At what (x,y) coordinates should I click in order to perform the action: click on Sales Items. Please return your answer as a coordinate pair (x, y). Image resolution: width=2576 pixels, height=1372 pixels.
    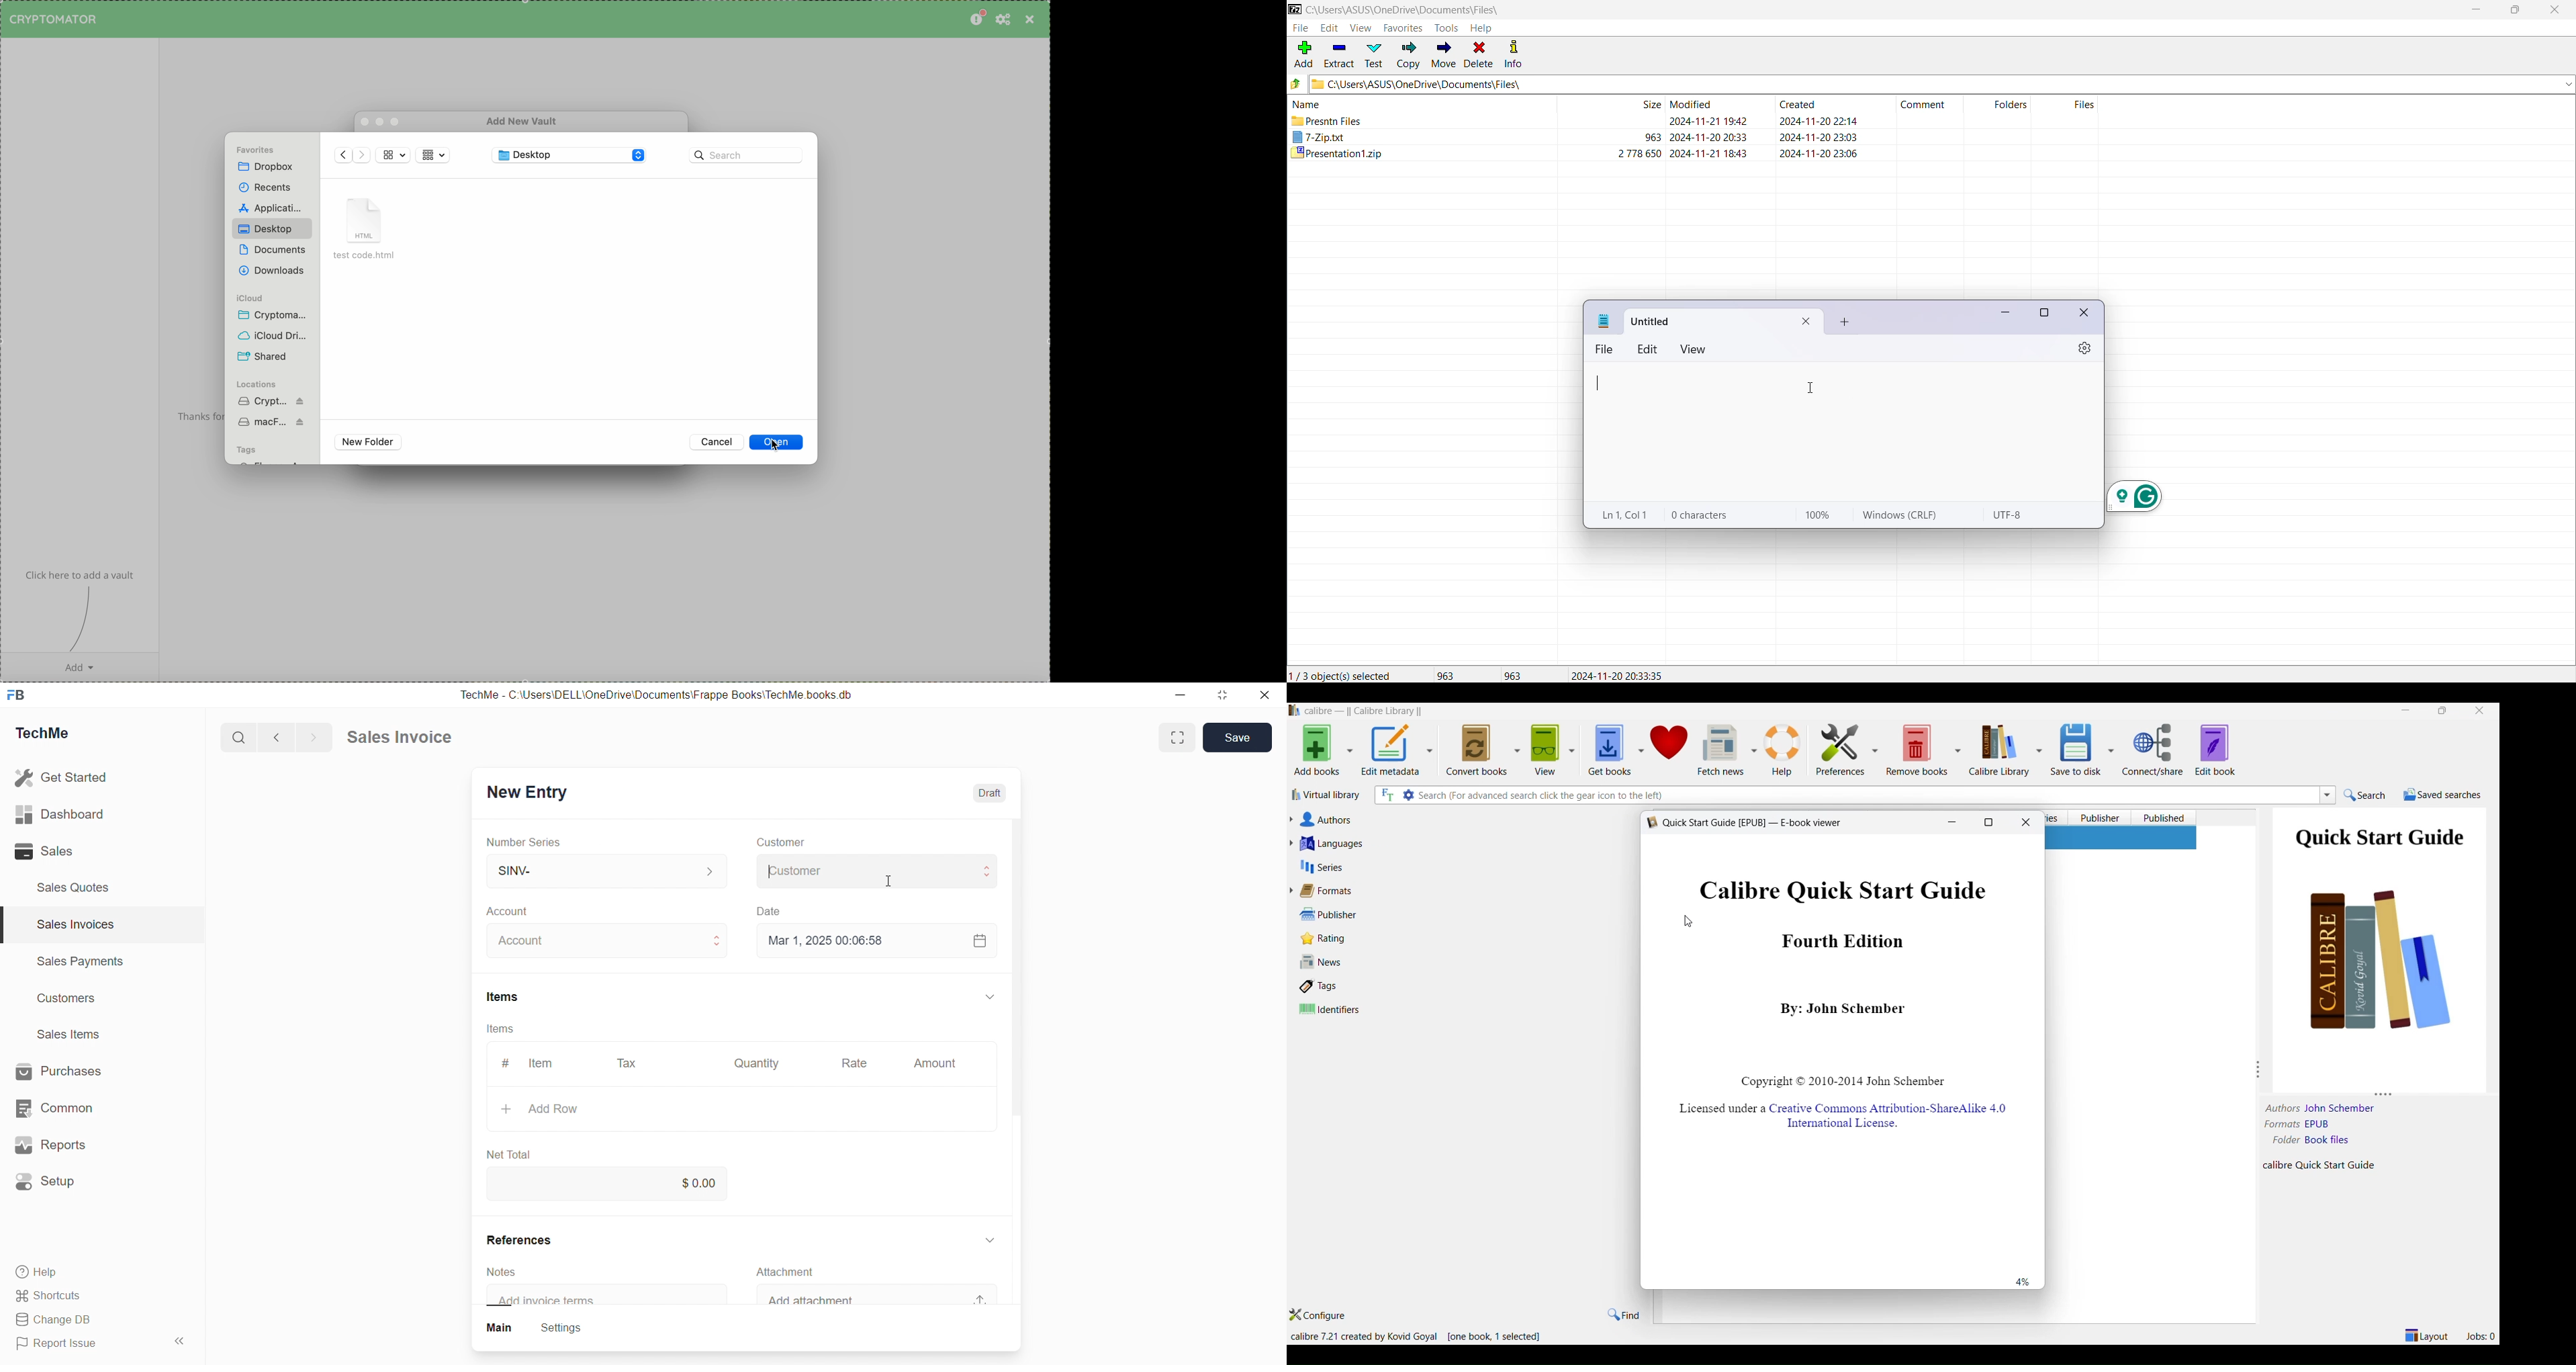
    Looking at the image, I should click on (74, 1036).